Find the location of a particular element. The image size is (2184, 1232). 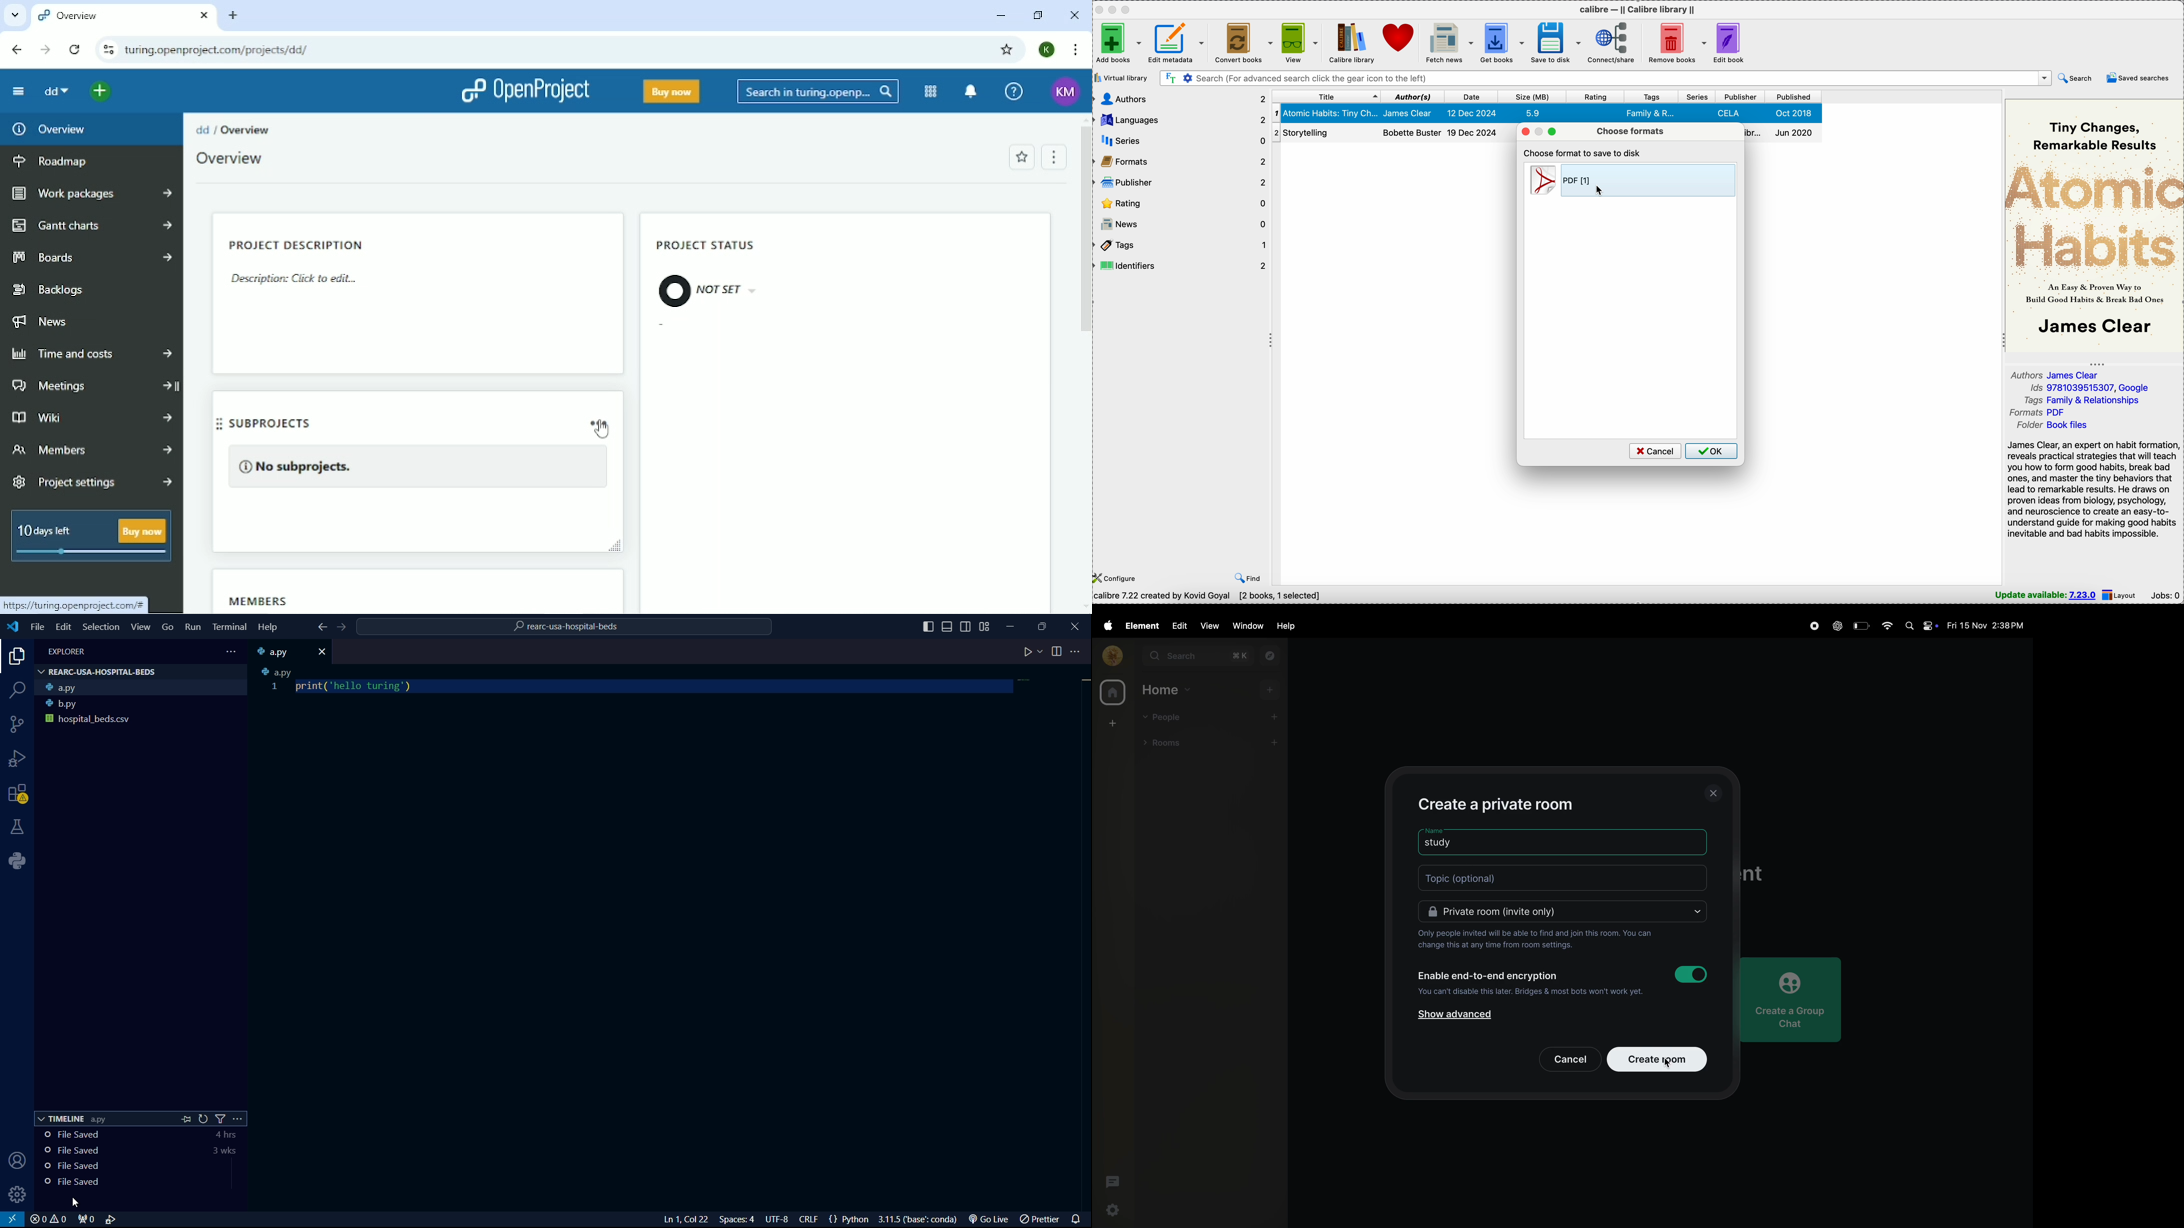

Close is located at coordinates (1076, 14).